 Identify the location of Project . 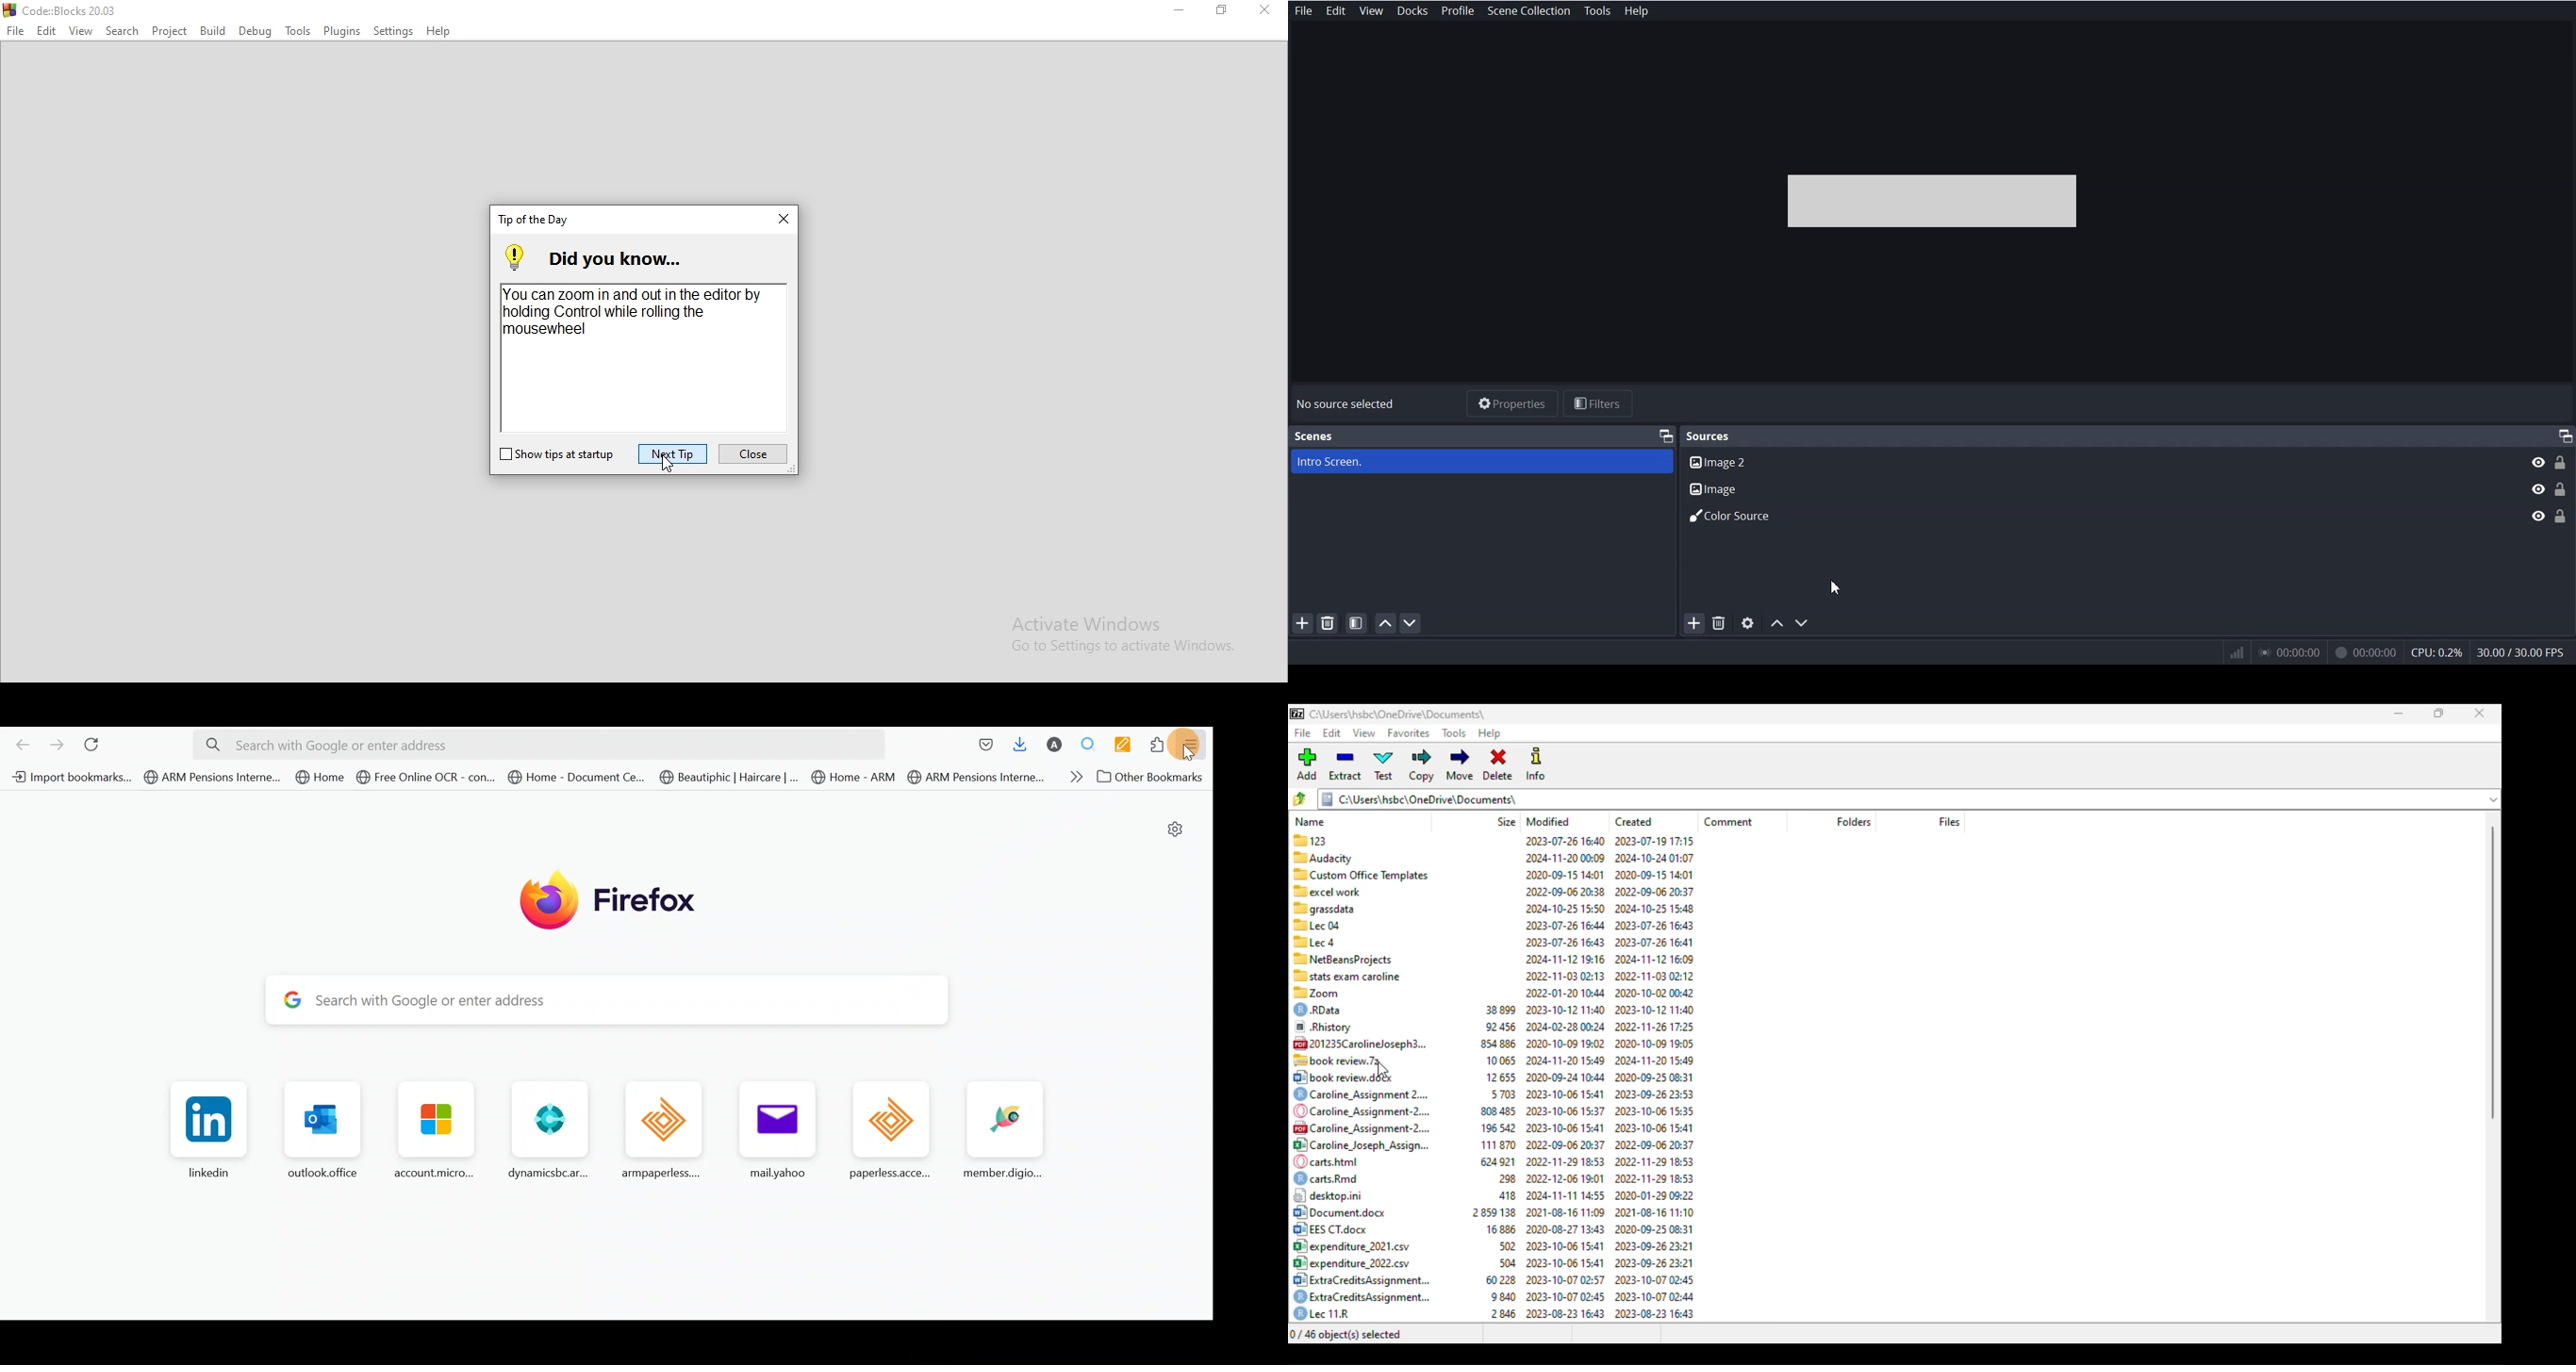
(168, 31).